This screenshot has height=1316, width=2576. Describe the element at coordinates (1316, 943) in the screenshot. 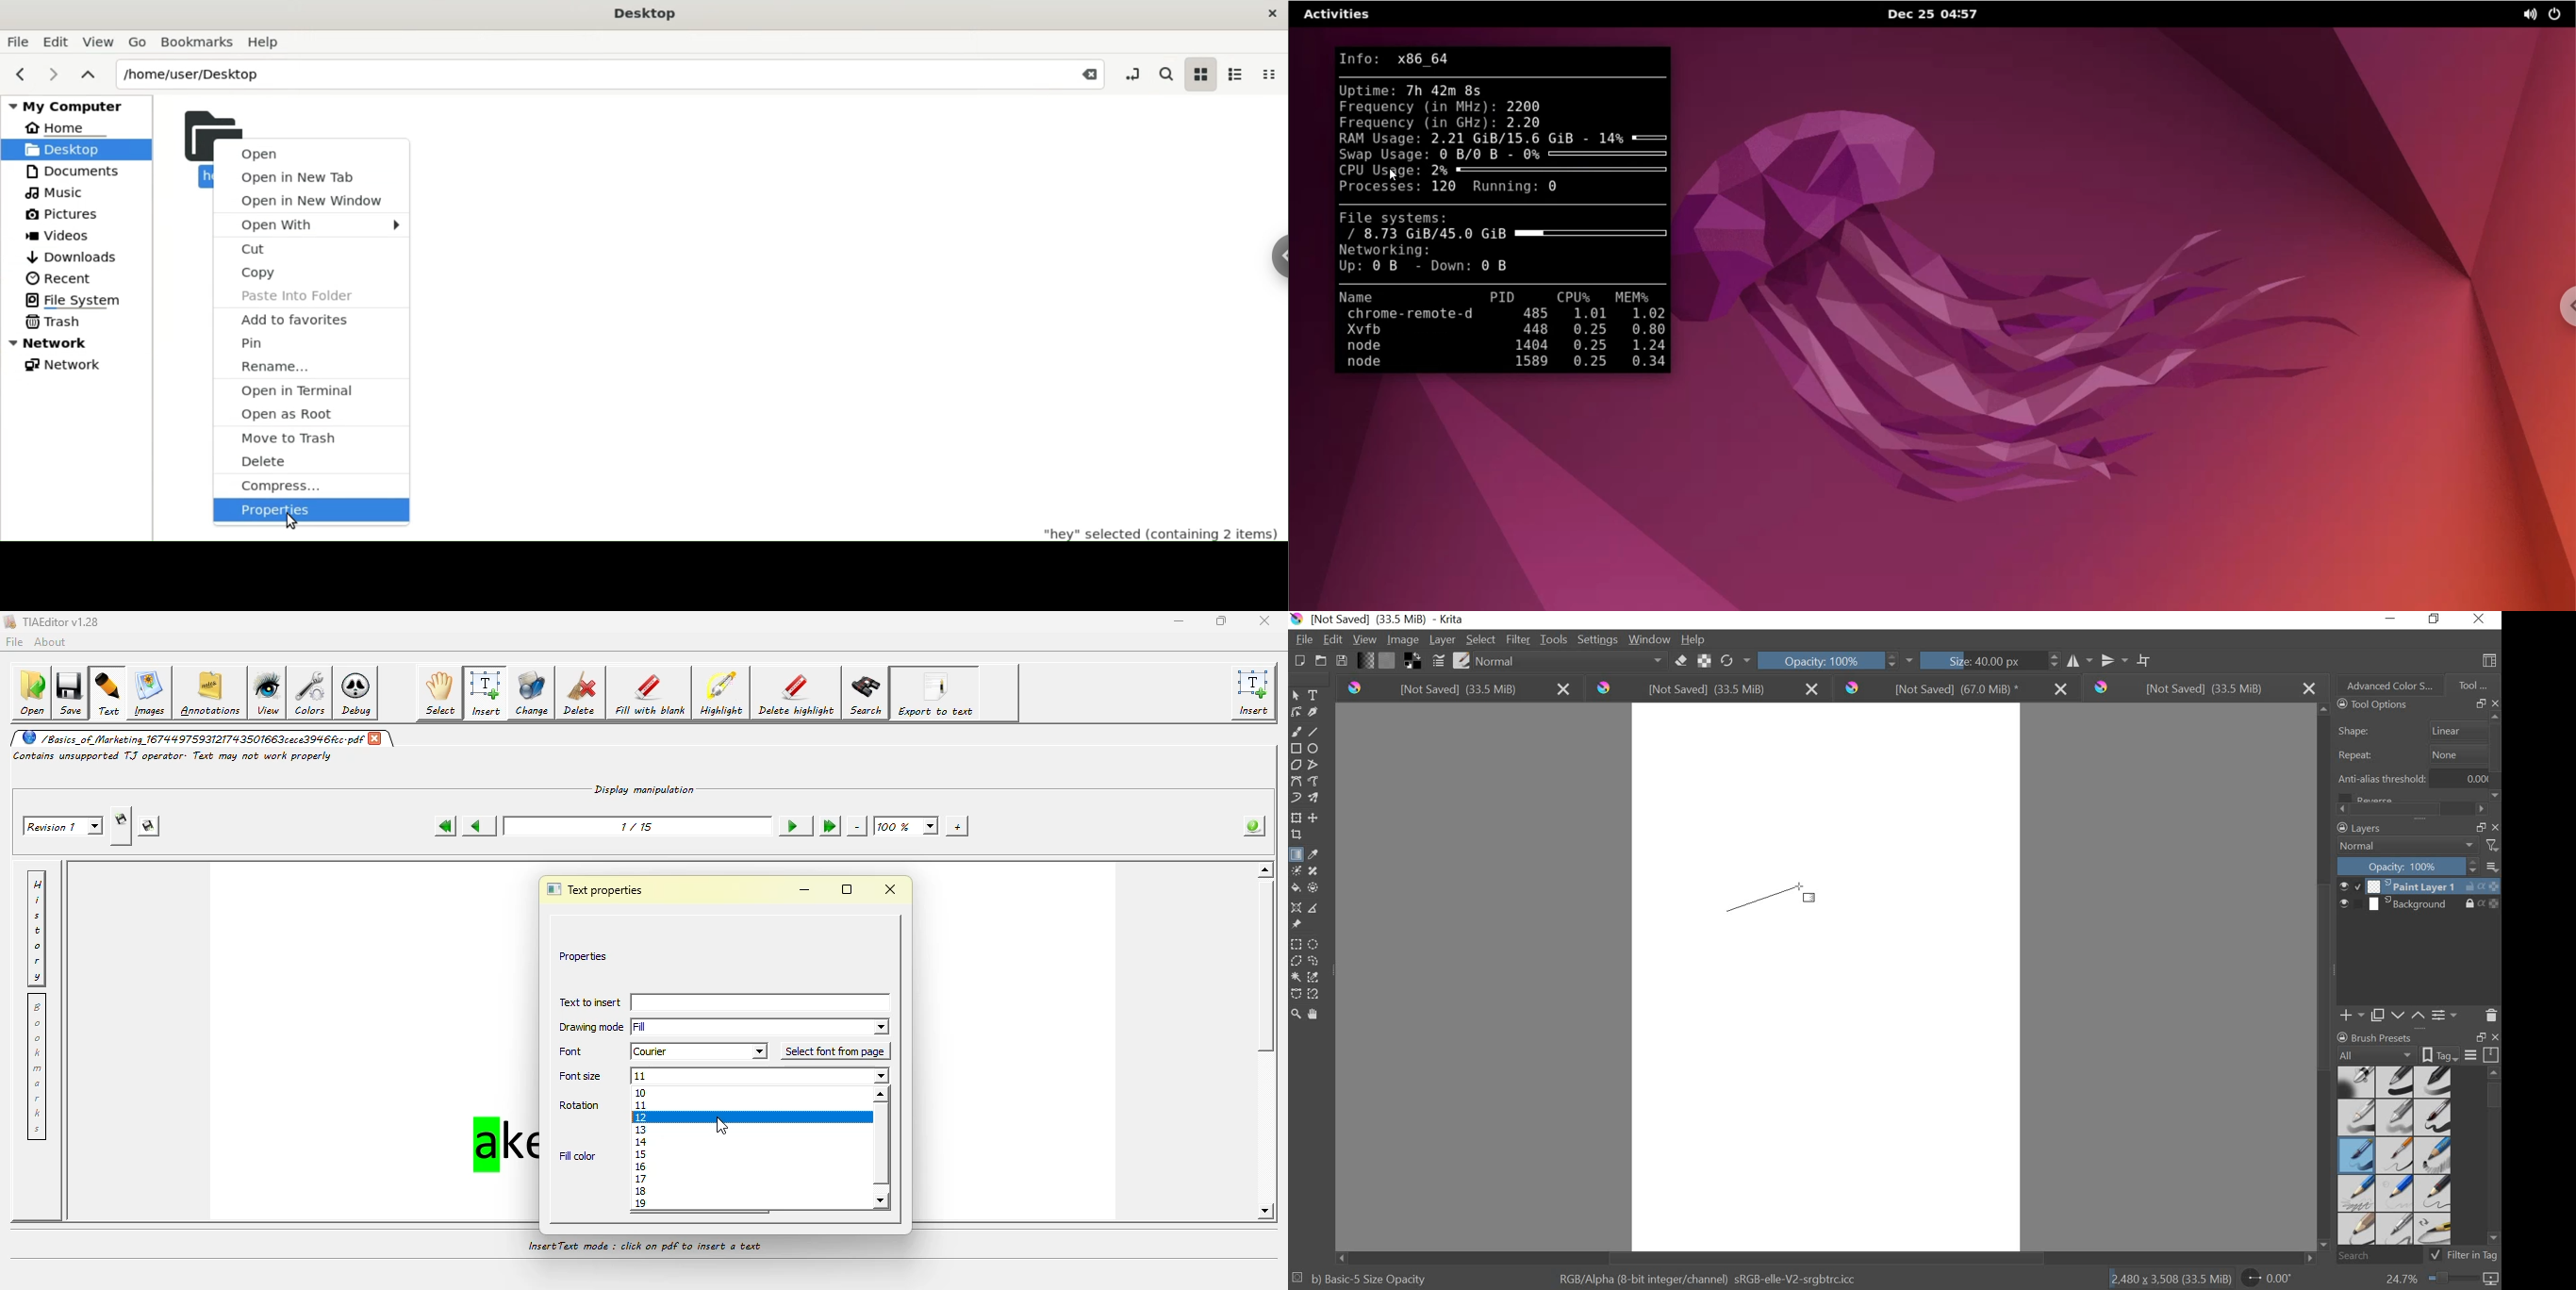

I see `circular selection` at that location.